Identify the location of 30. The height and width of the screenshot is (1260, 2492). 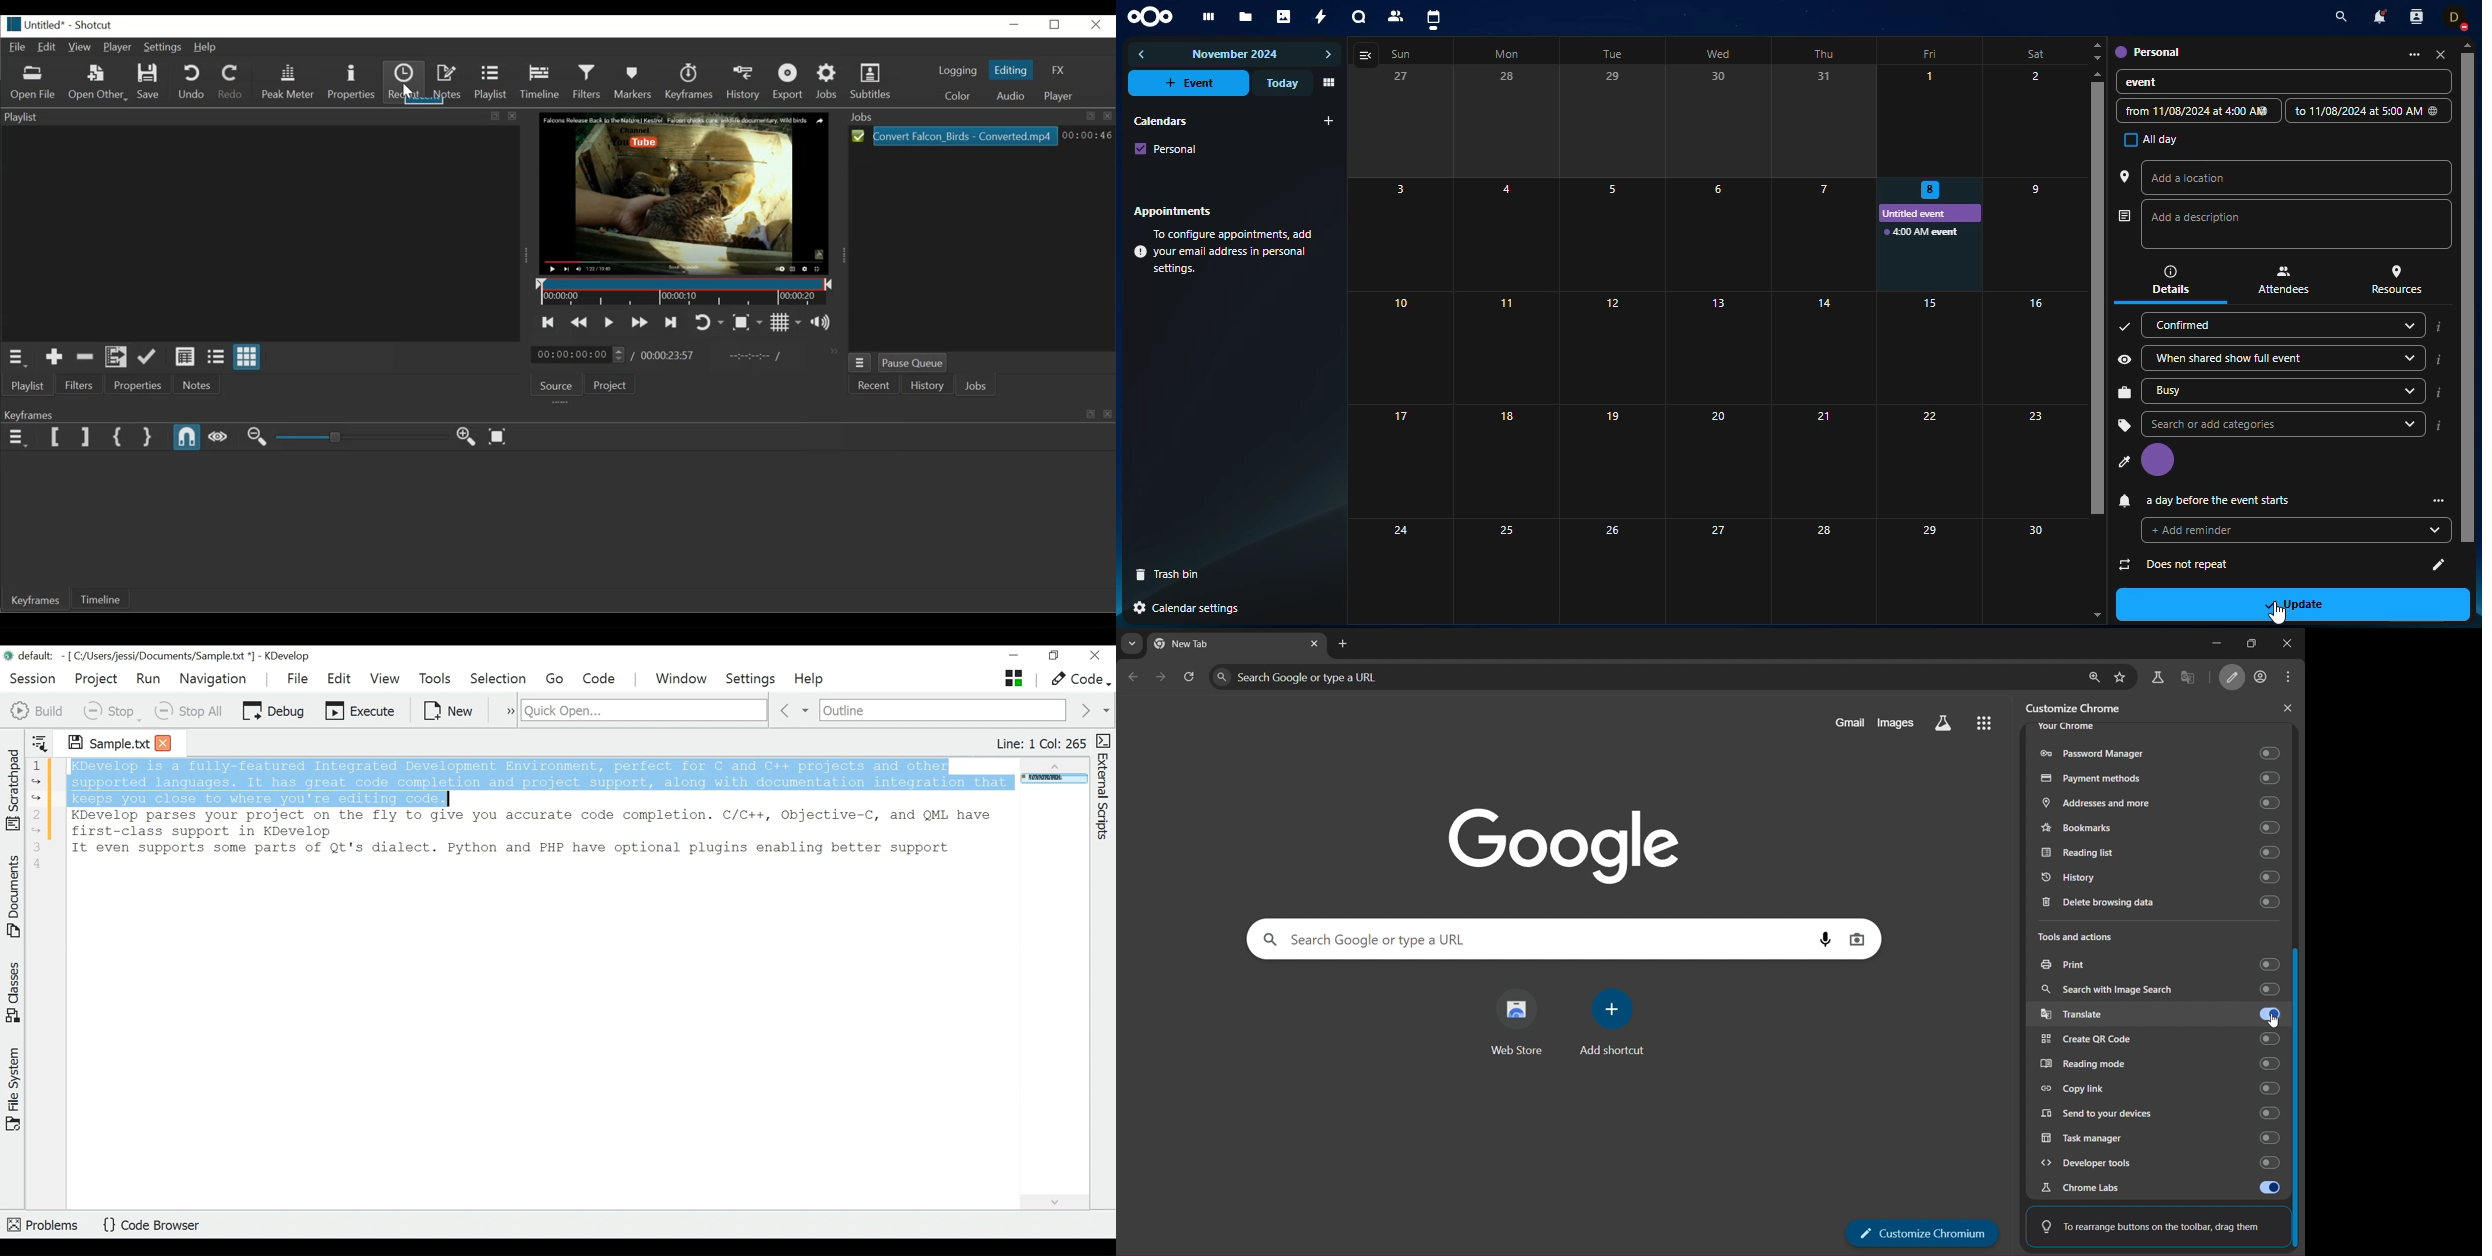
(1721, 122).